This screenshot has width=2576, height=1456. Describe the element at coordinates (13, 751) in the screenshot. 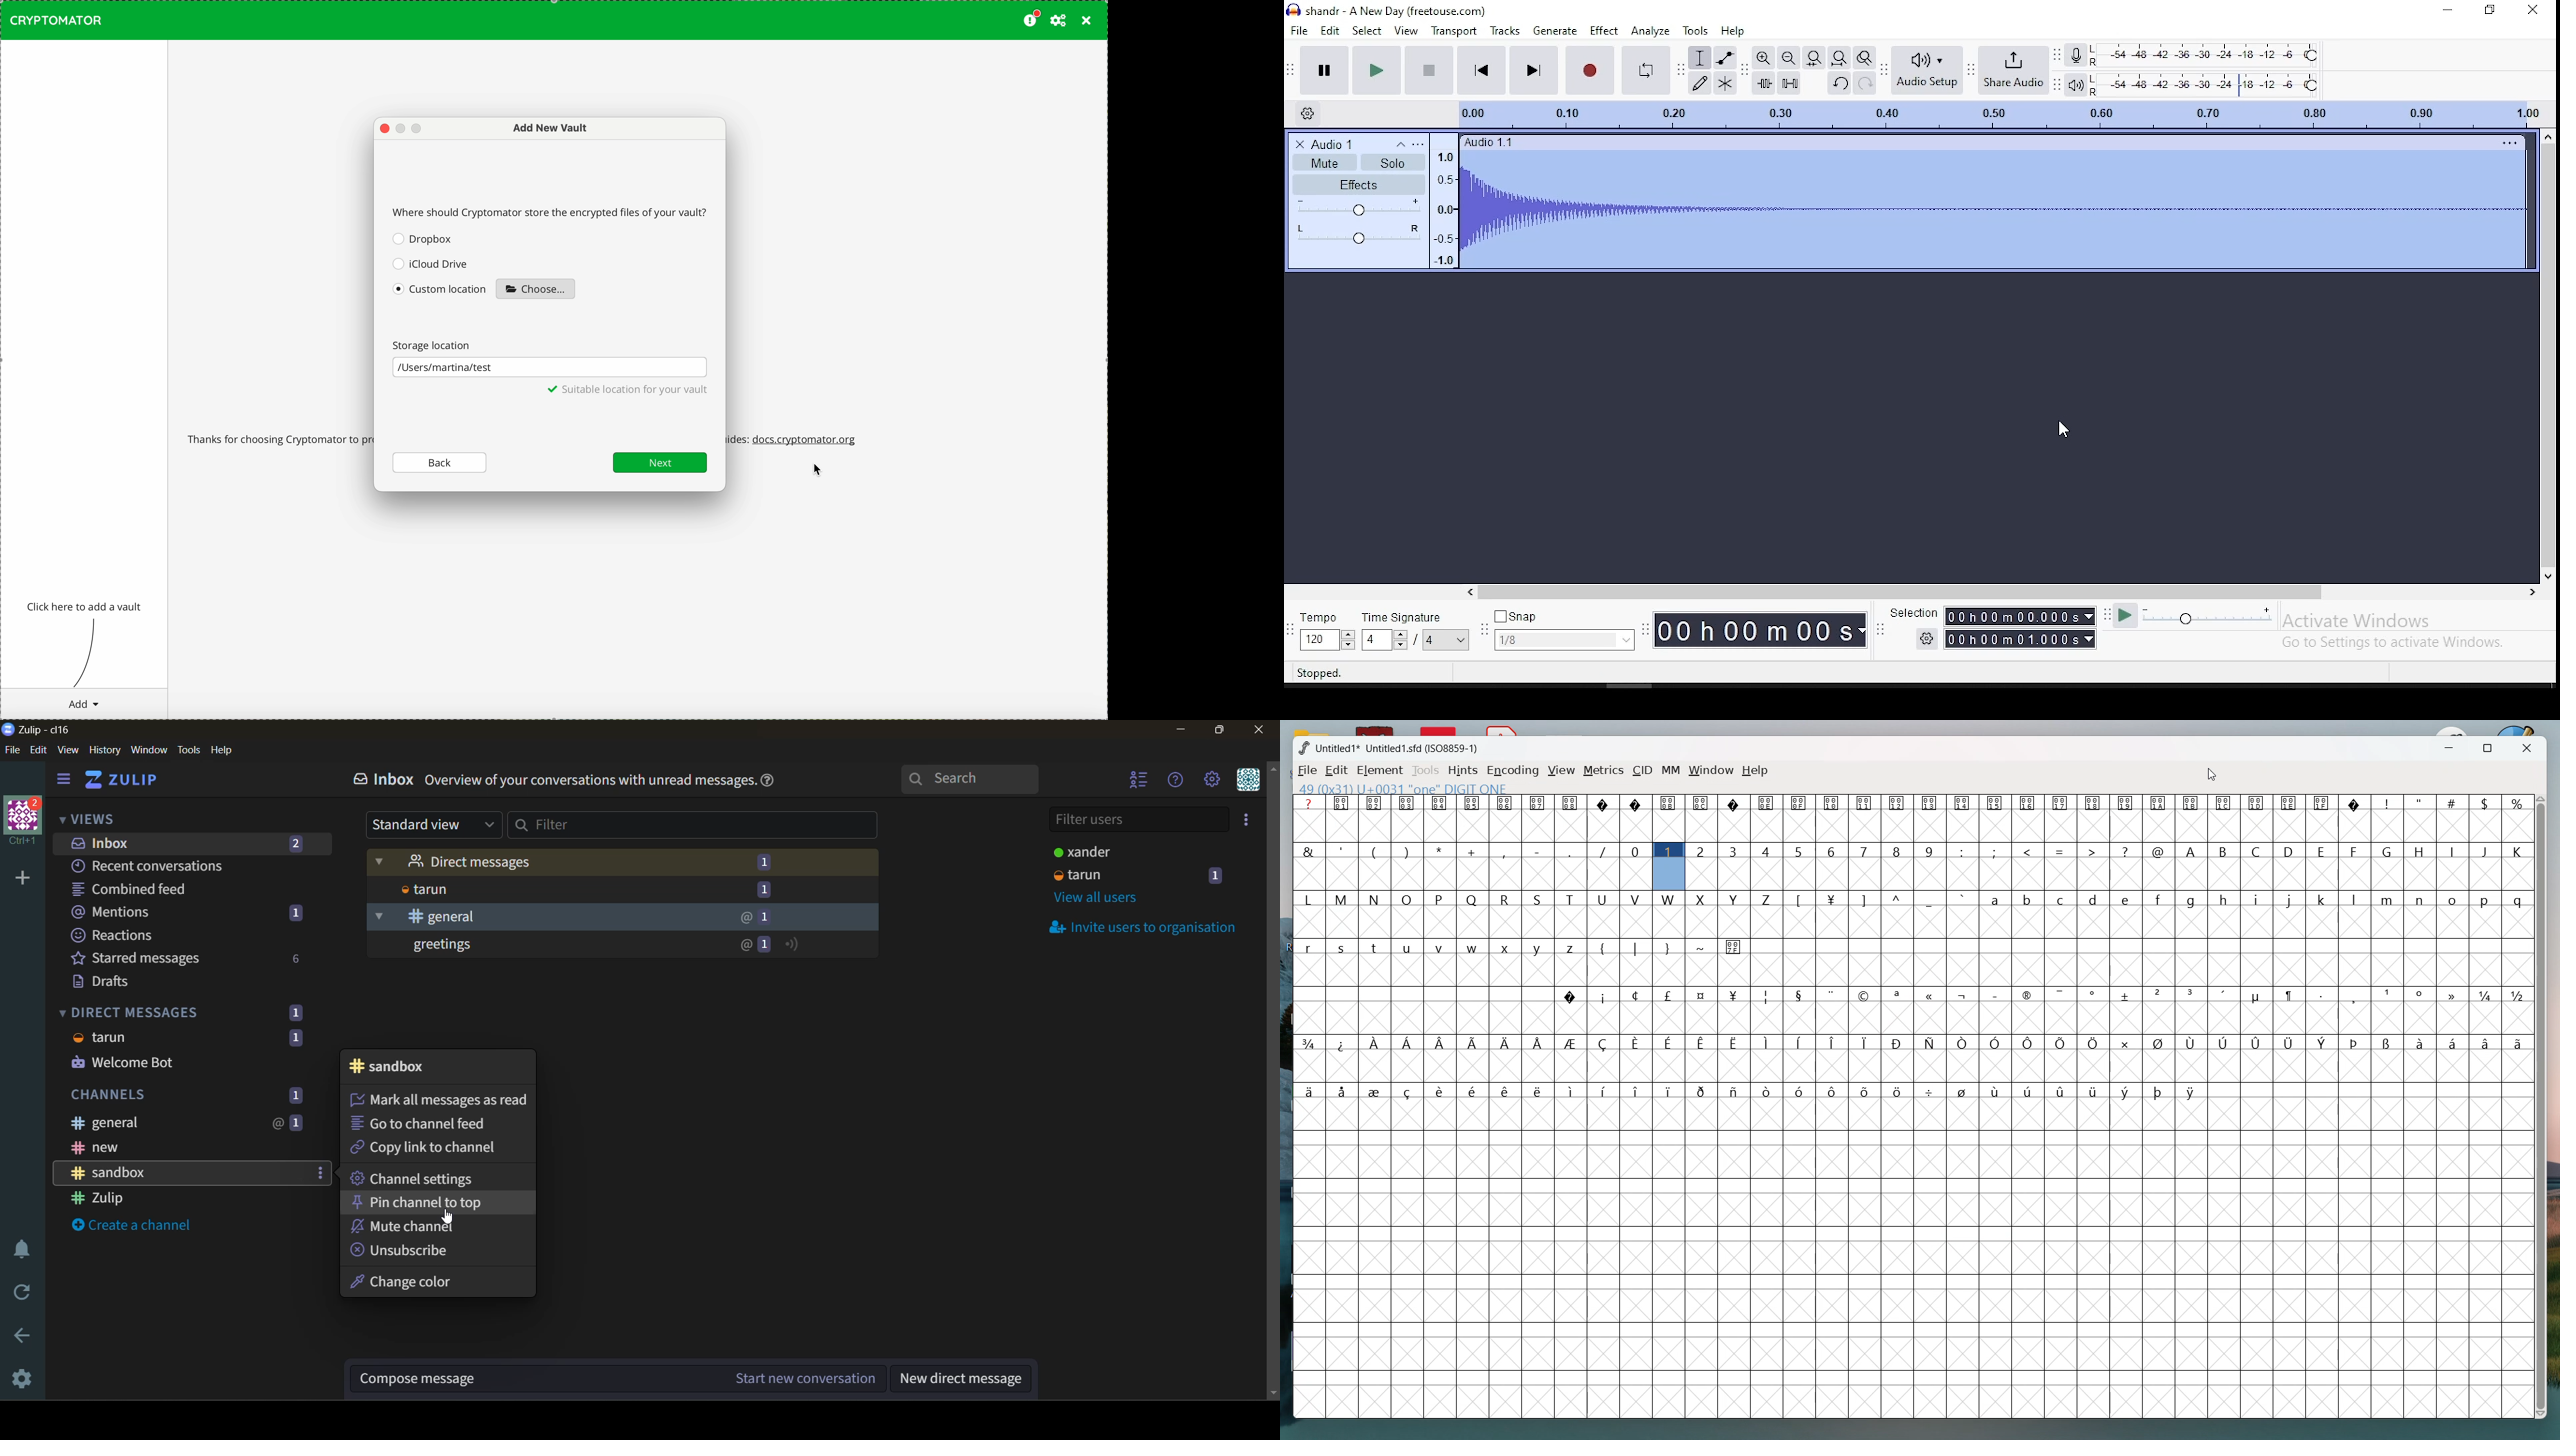

I see `file` at that location.